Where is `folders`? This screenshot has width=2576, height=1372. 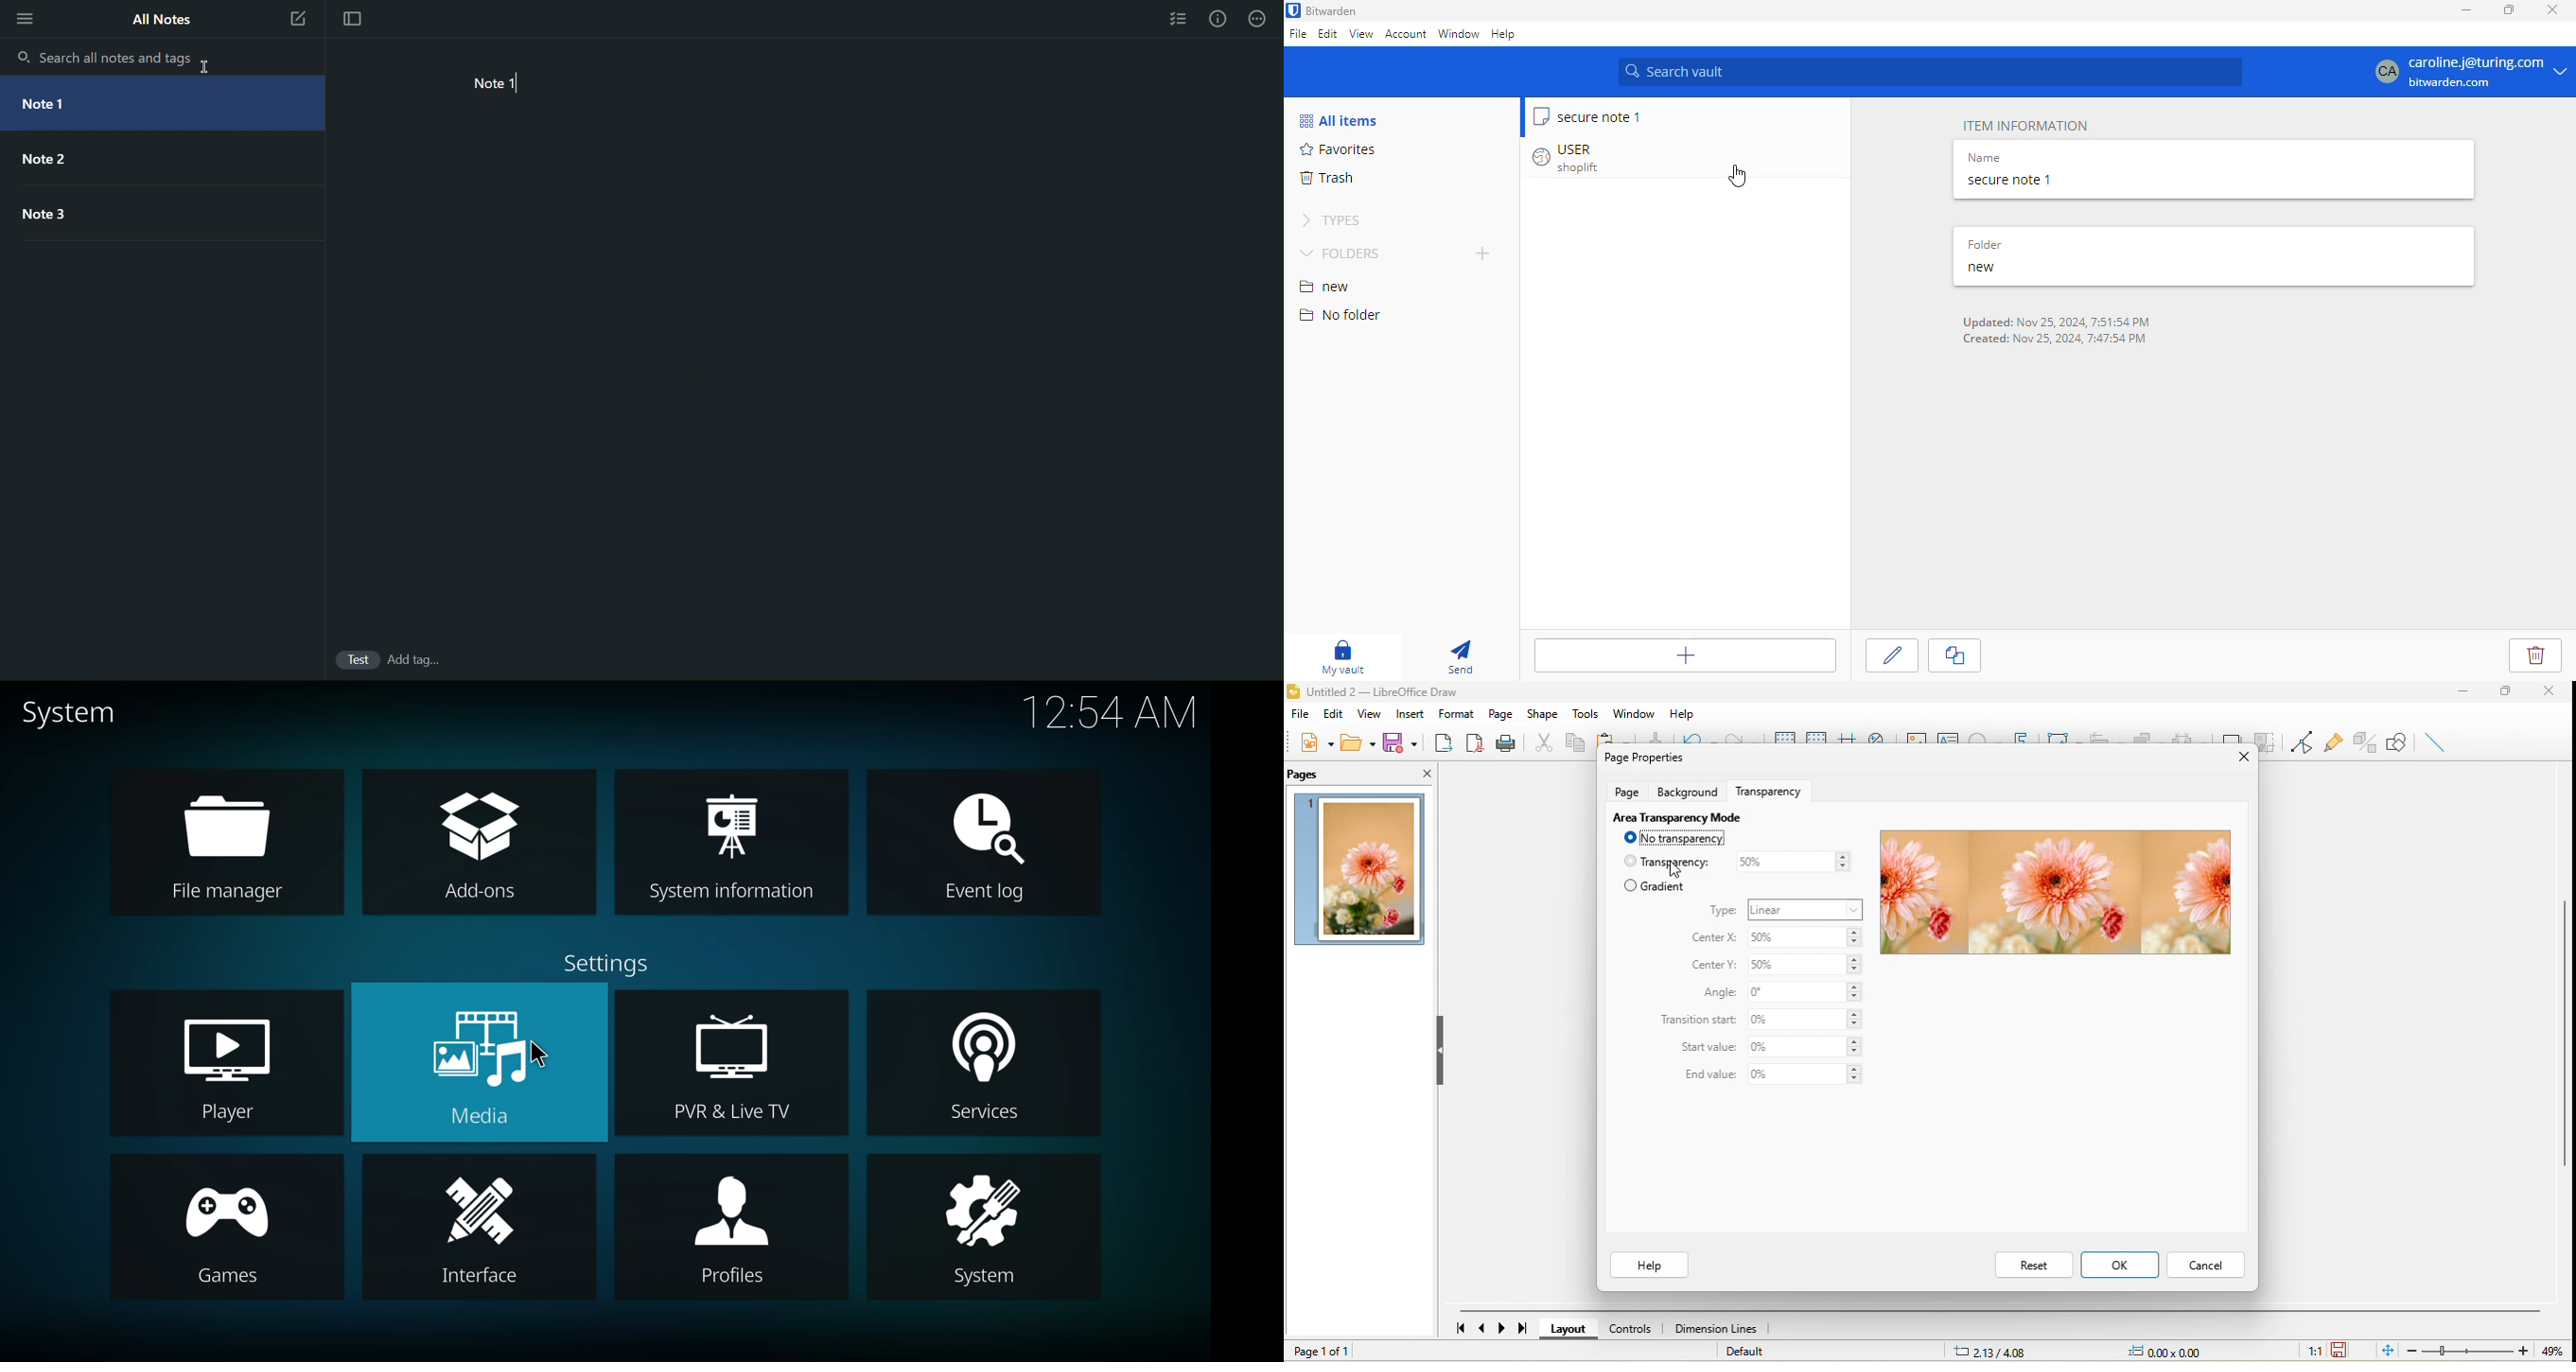
folders is located at coordinates (1344, 253).